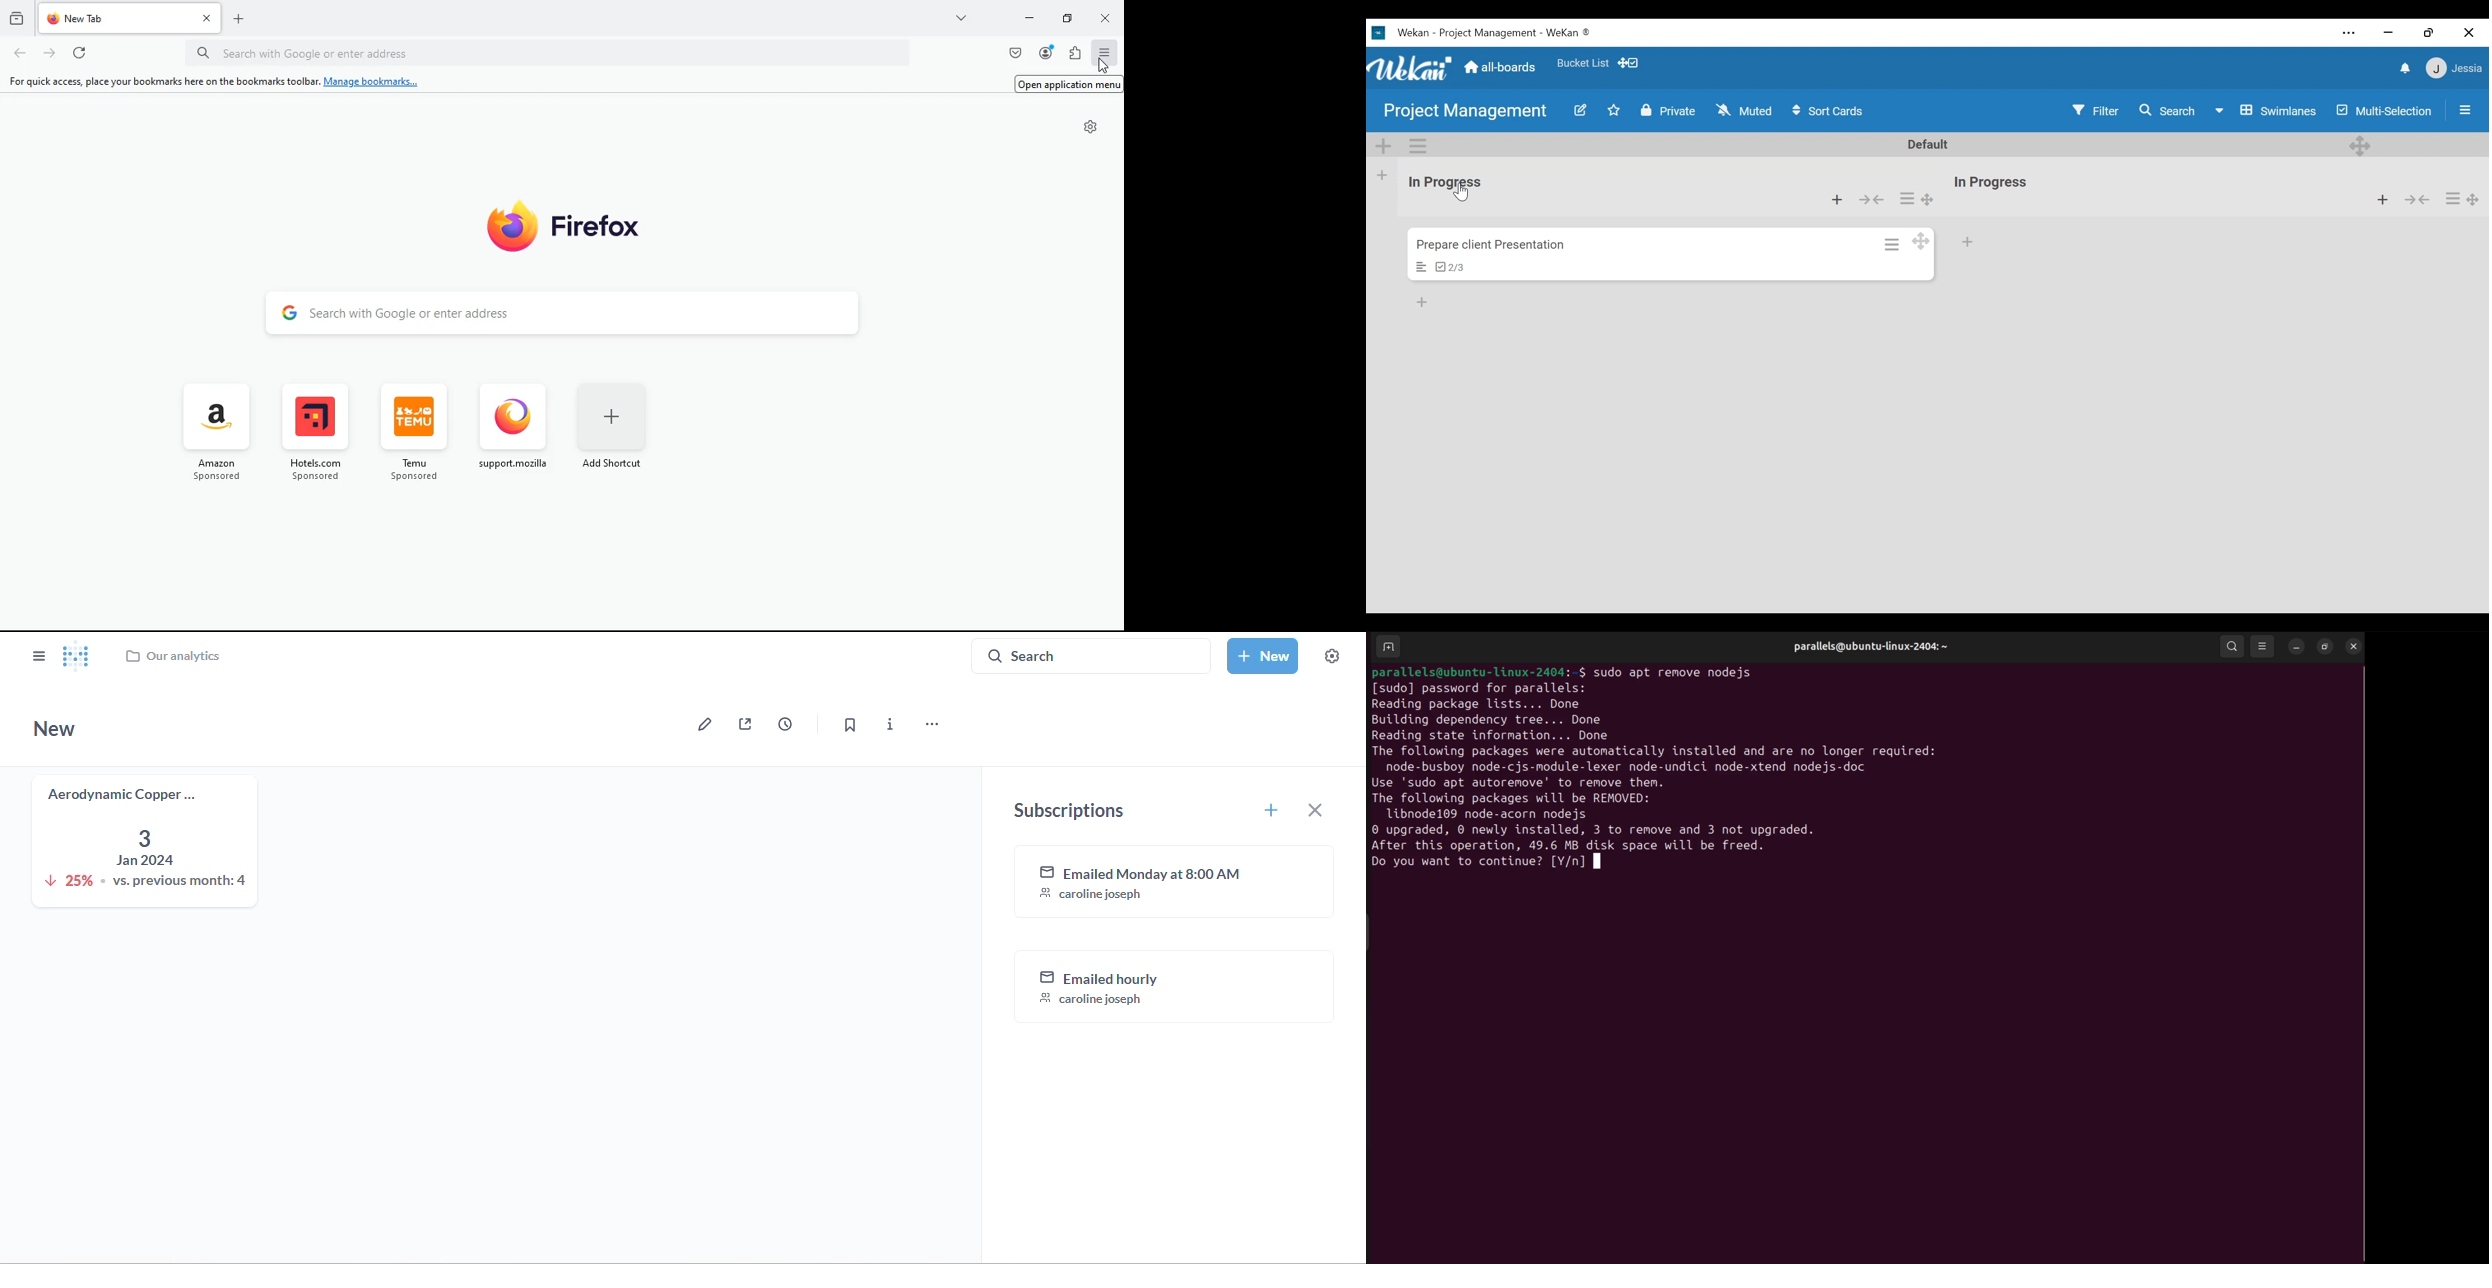 The image size is (2492, 1288). What do you see at coordinates (161, 81) in the screenshot?
I see `For quick access, place your bookmarks here on the bookmarks toolbar.` at bounding box center [161, 81].